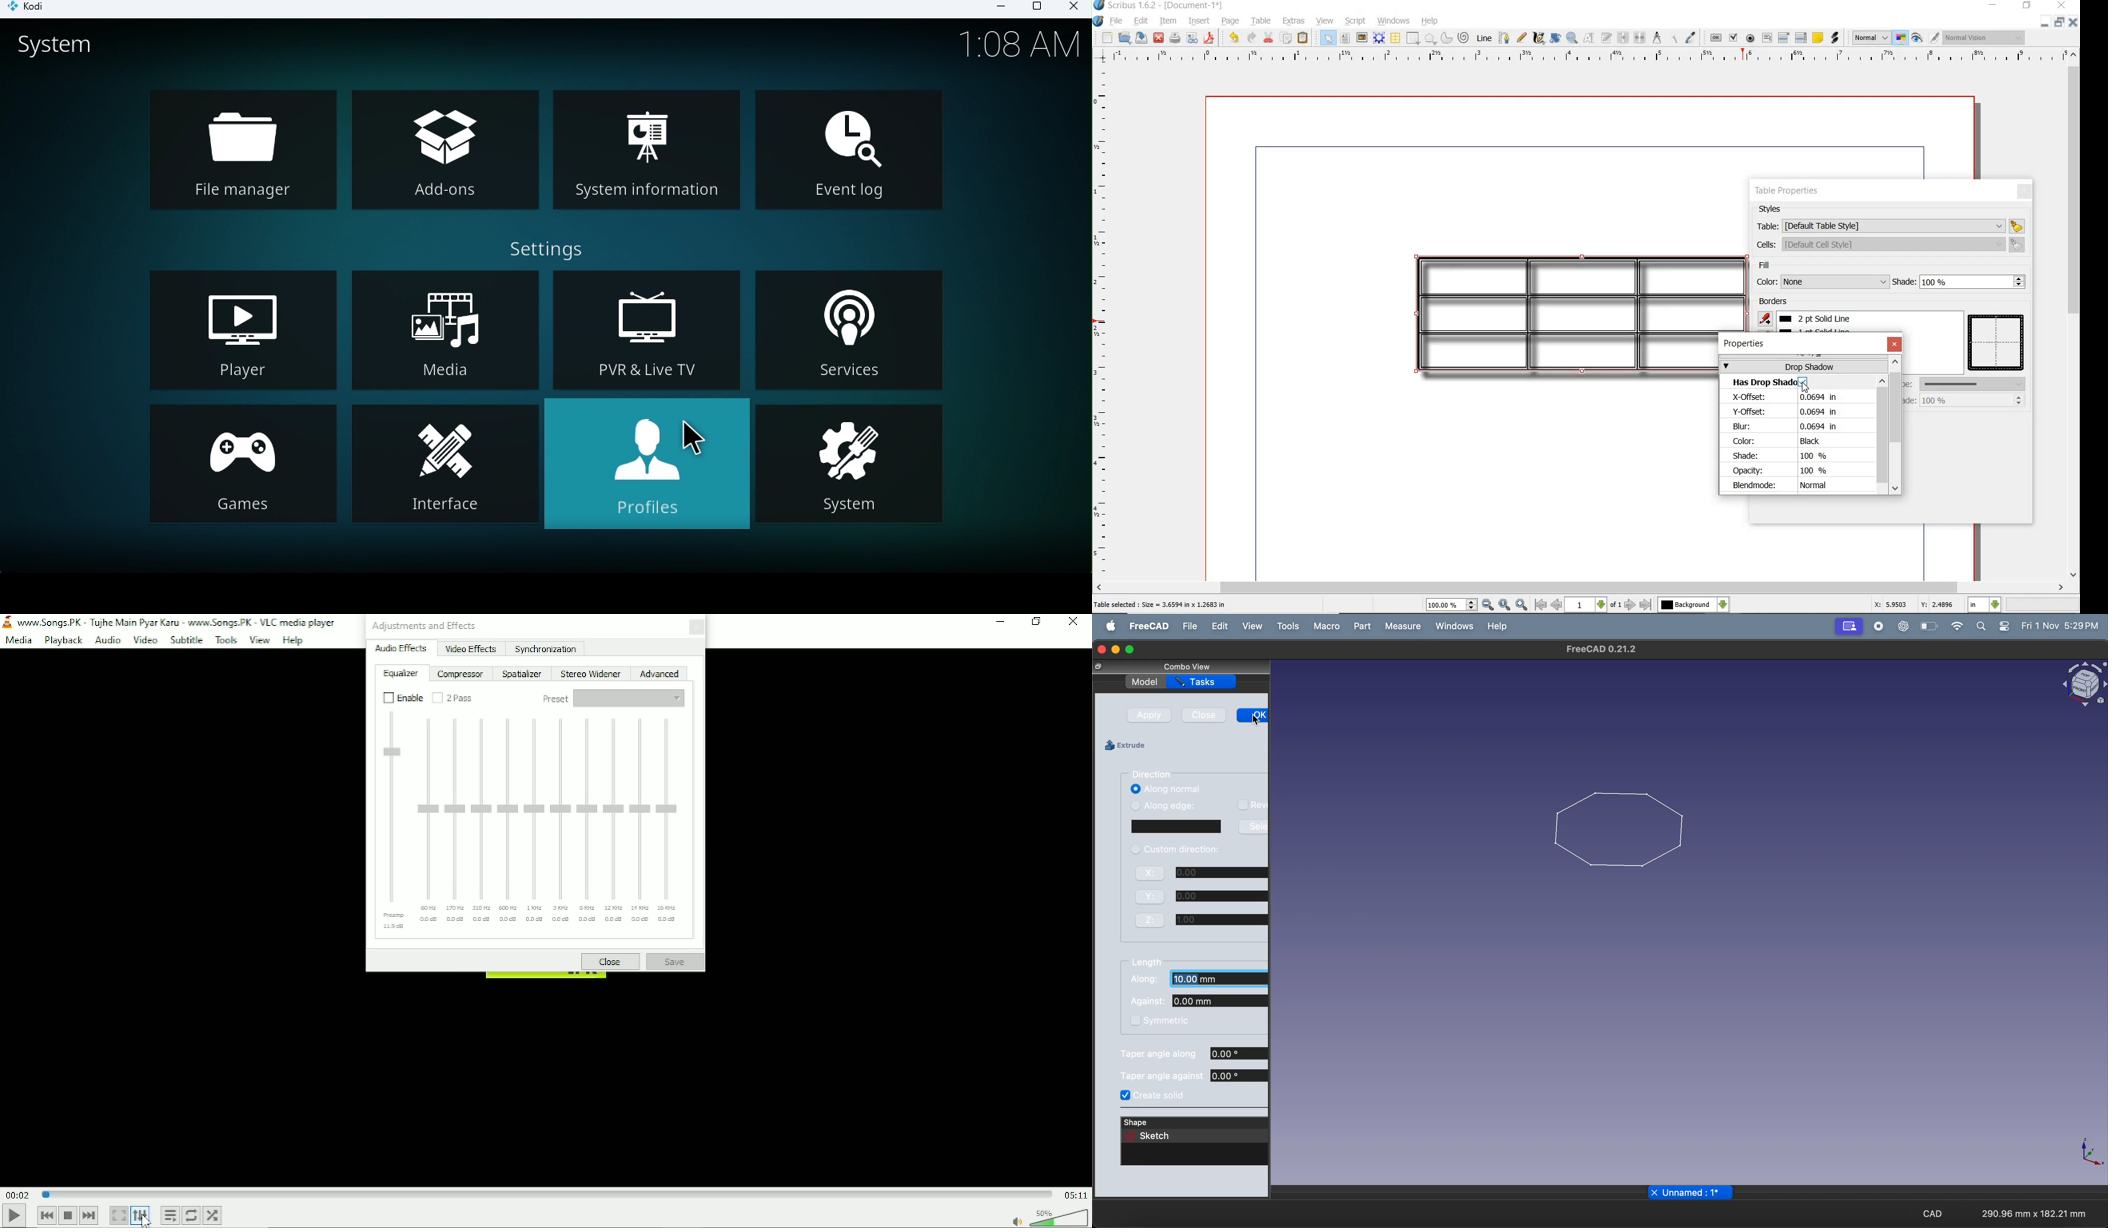  What do you see at coordinates (2060, 21) in the screenshot?
I see `RESTORE` at bounding box center [2060, 21].